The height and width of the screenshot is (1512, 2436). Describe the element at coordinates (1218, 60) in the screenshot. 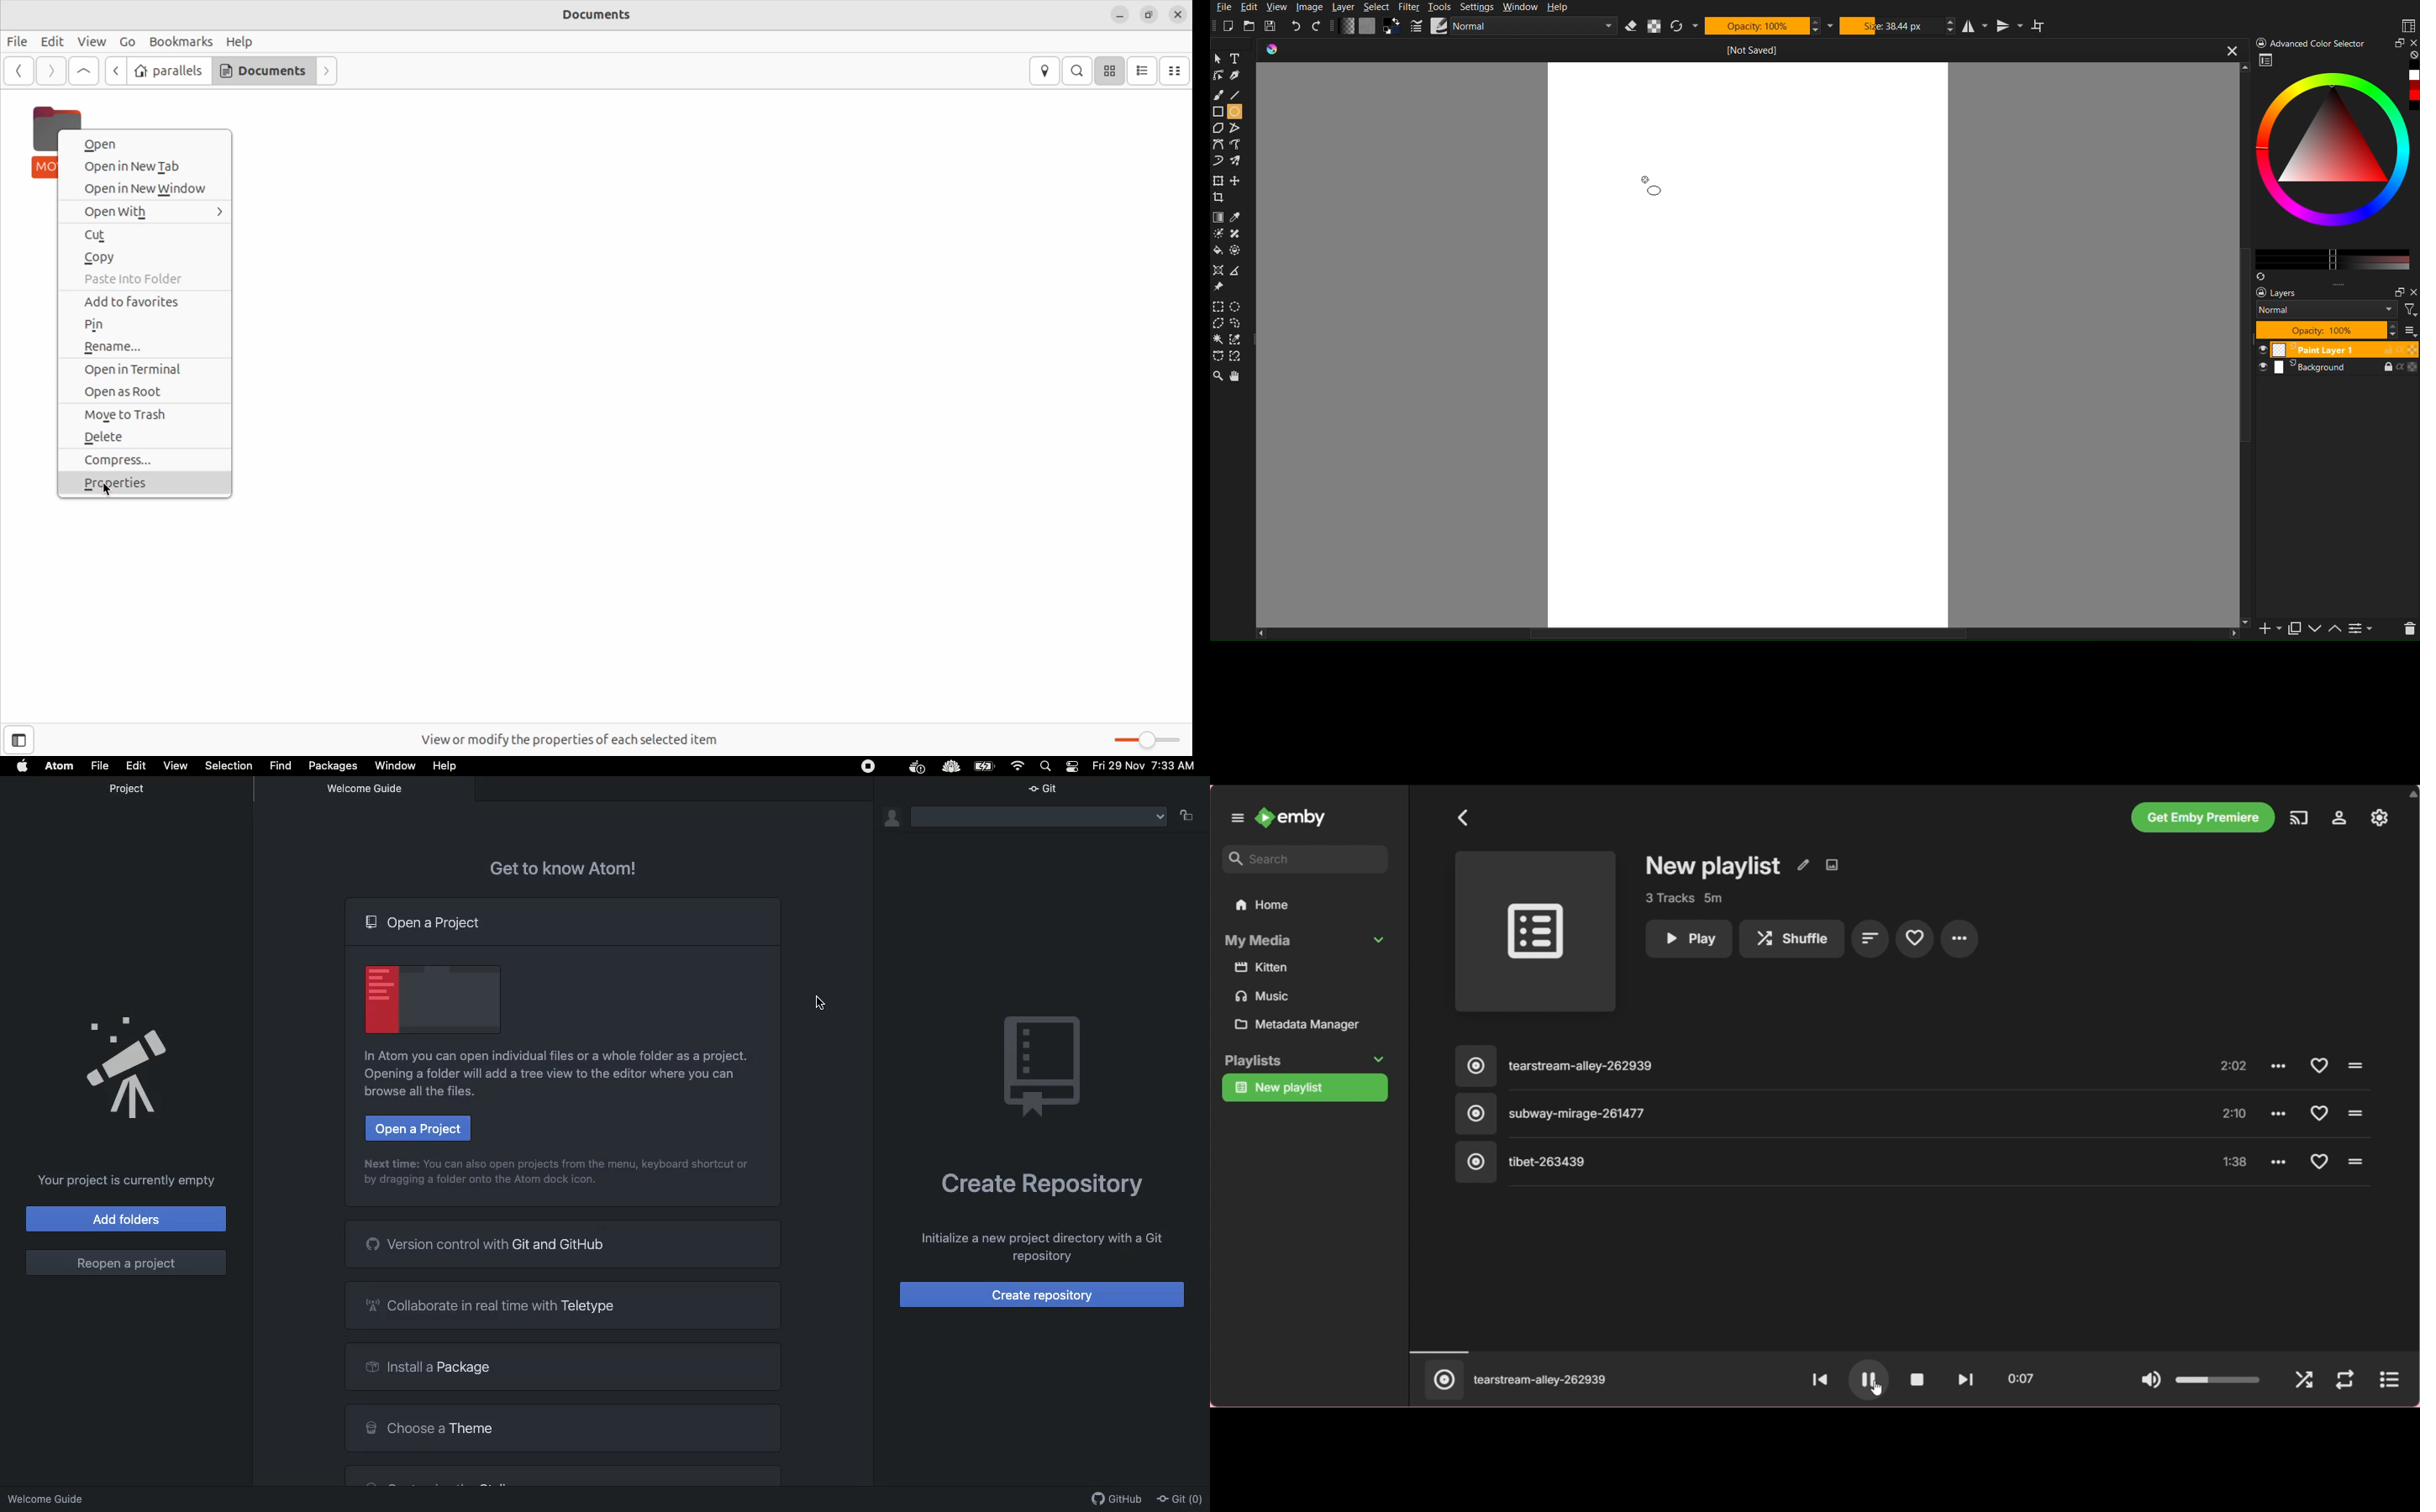

I see `Cursor` at that location.